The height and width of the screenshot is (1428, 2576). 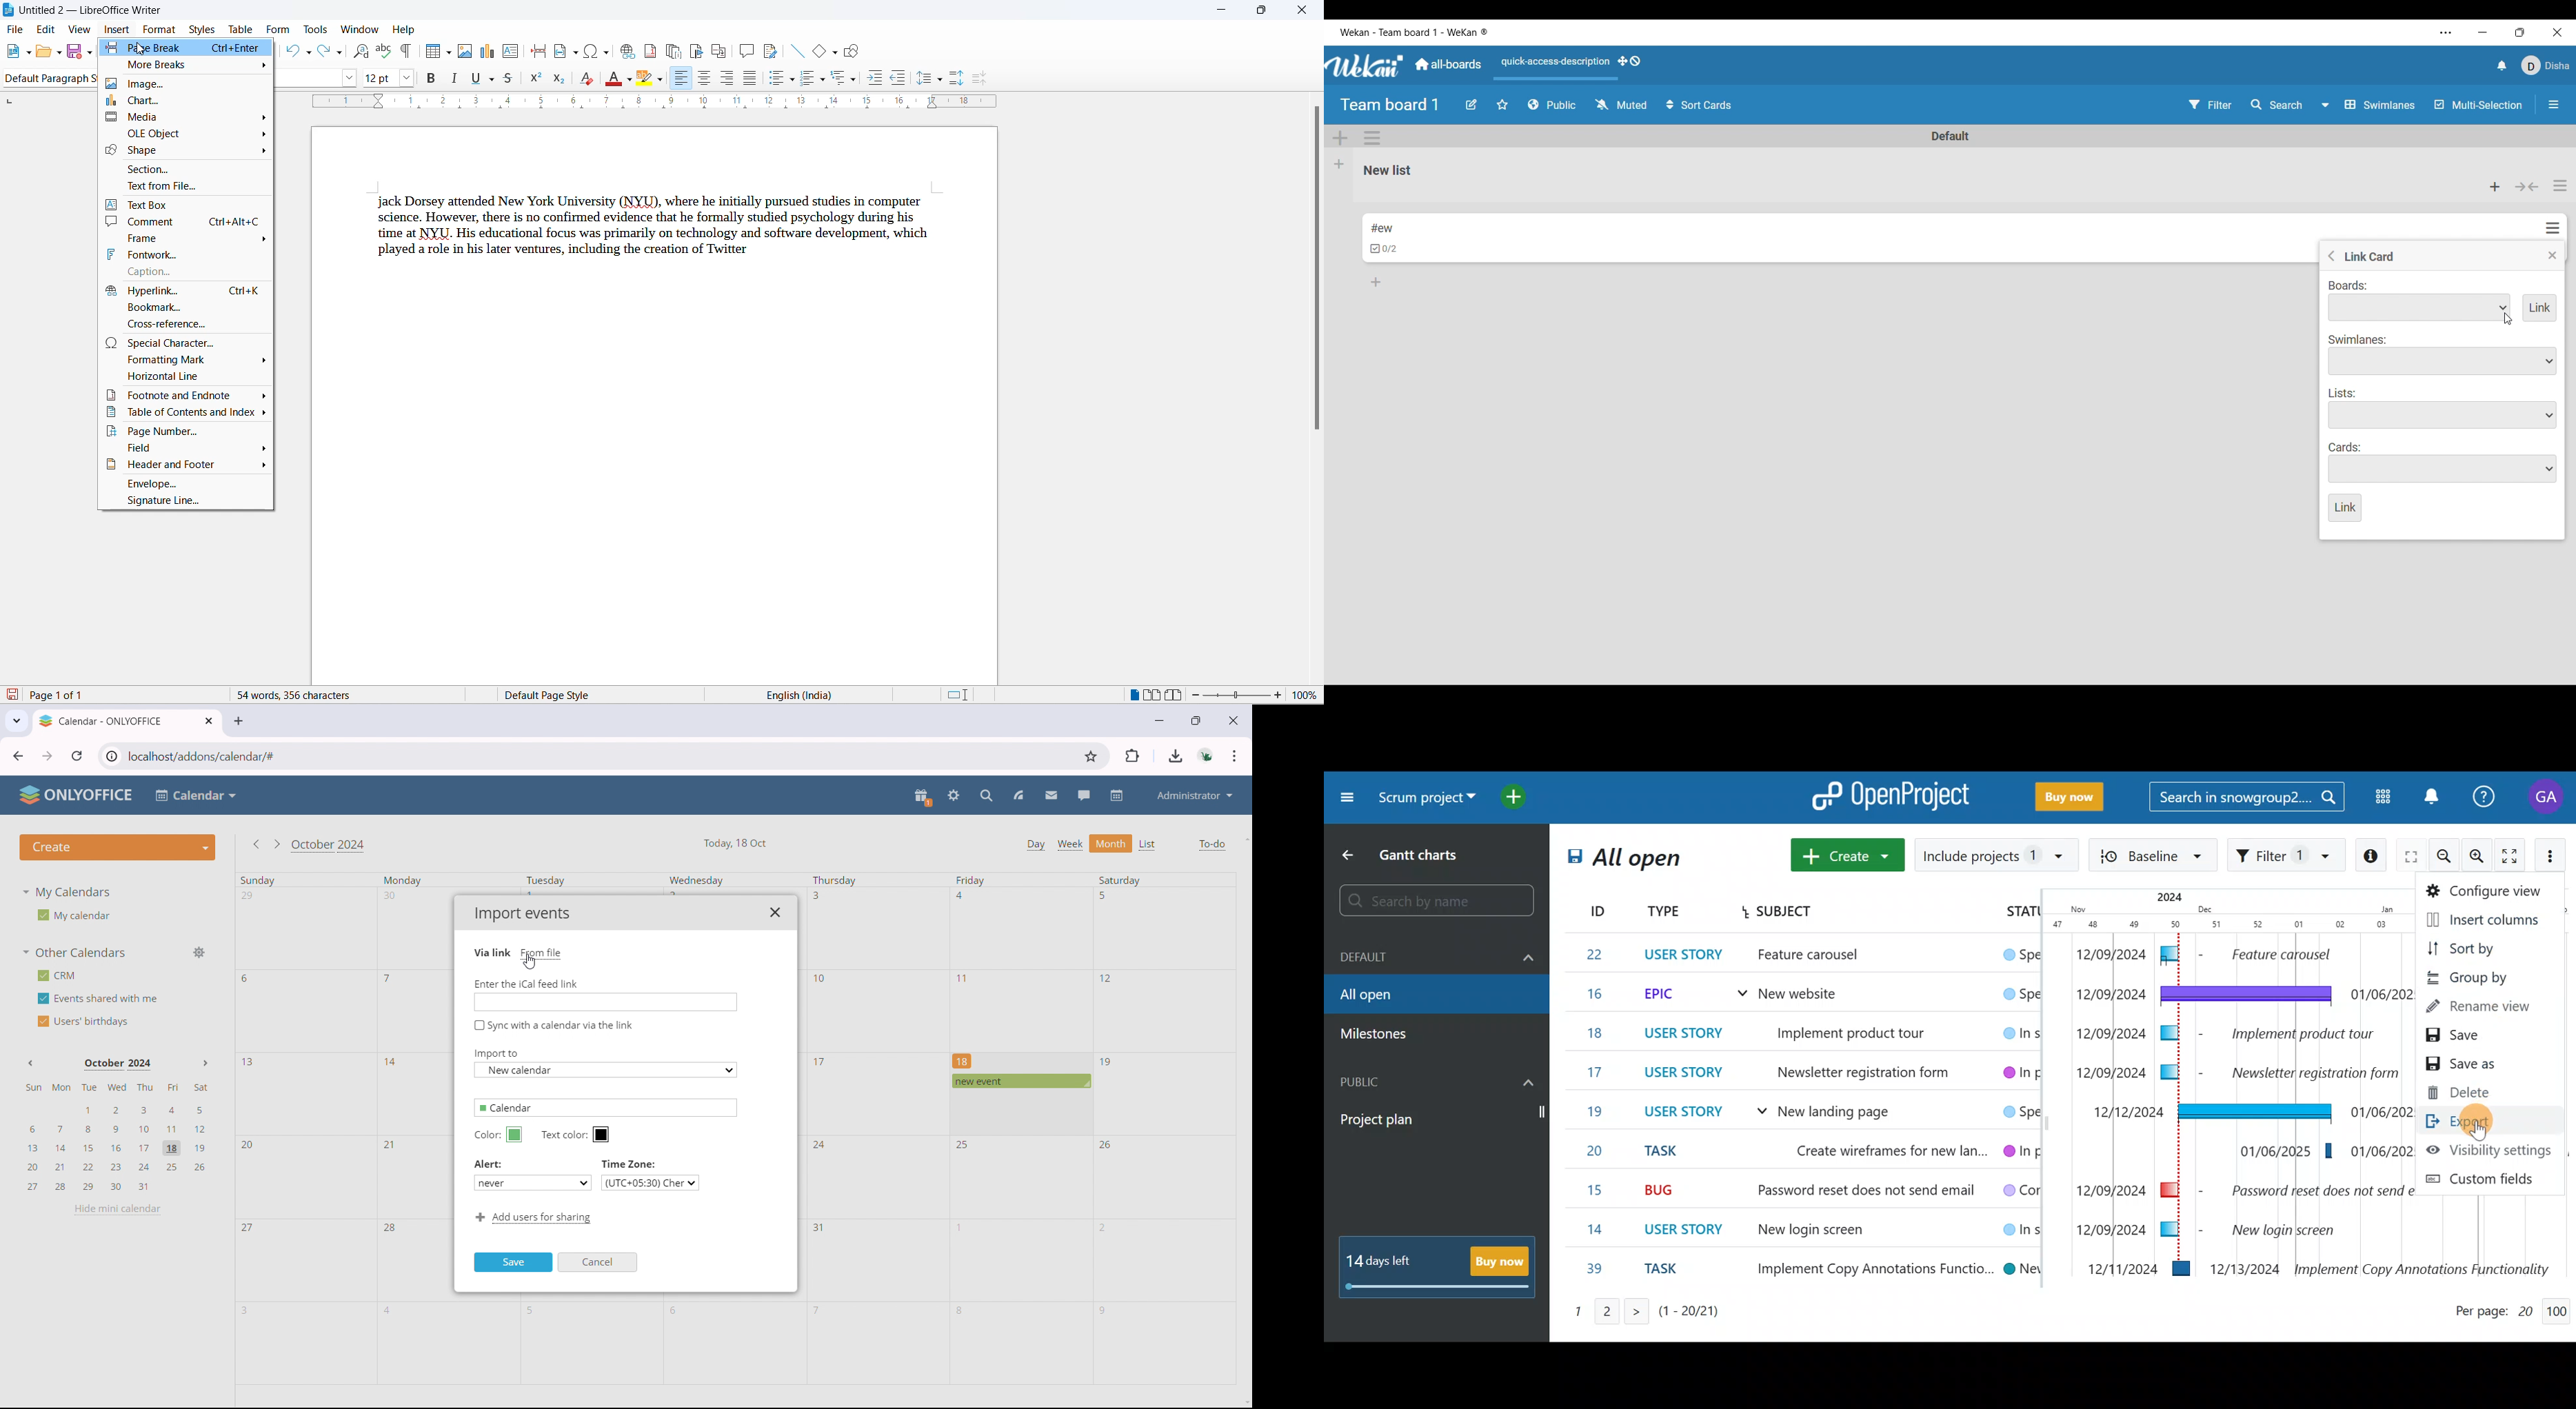 I want to click on font name options, so click(x=349, y=77).